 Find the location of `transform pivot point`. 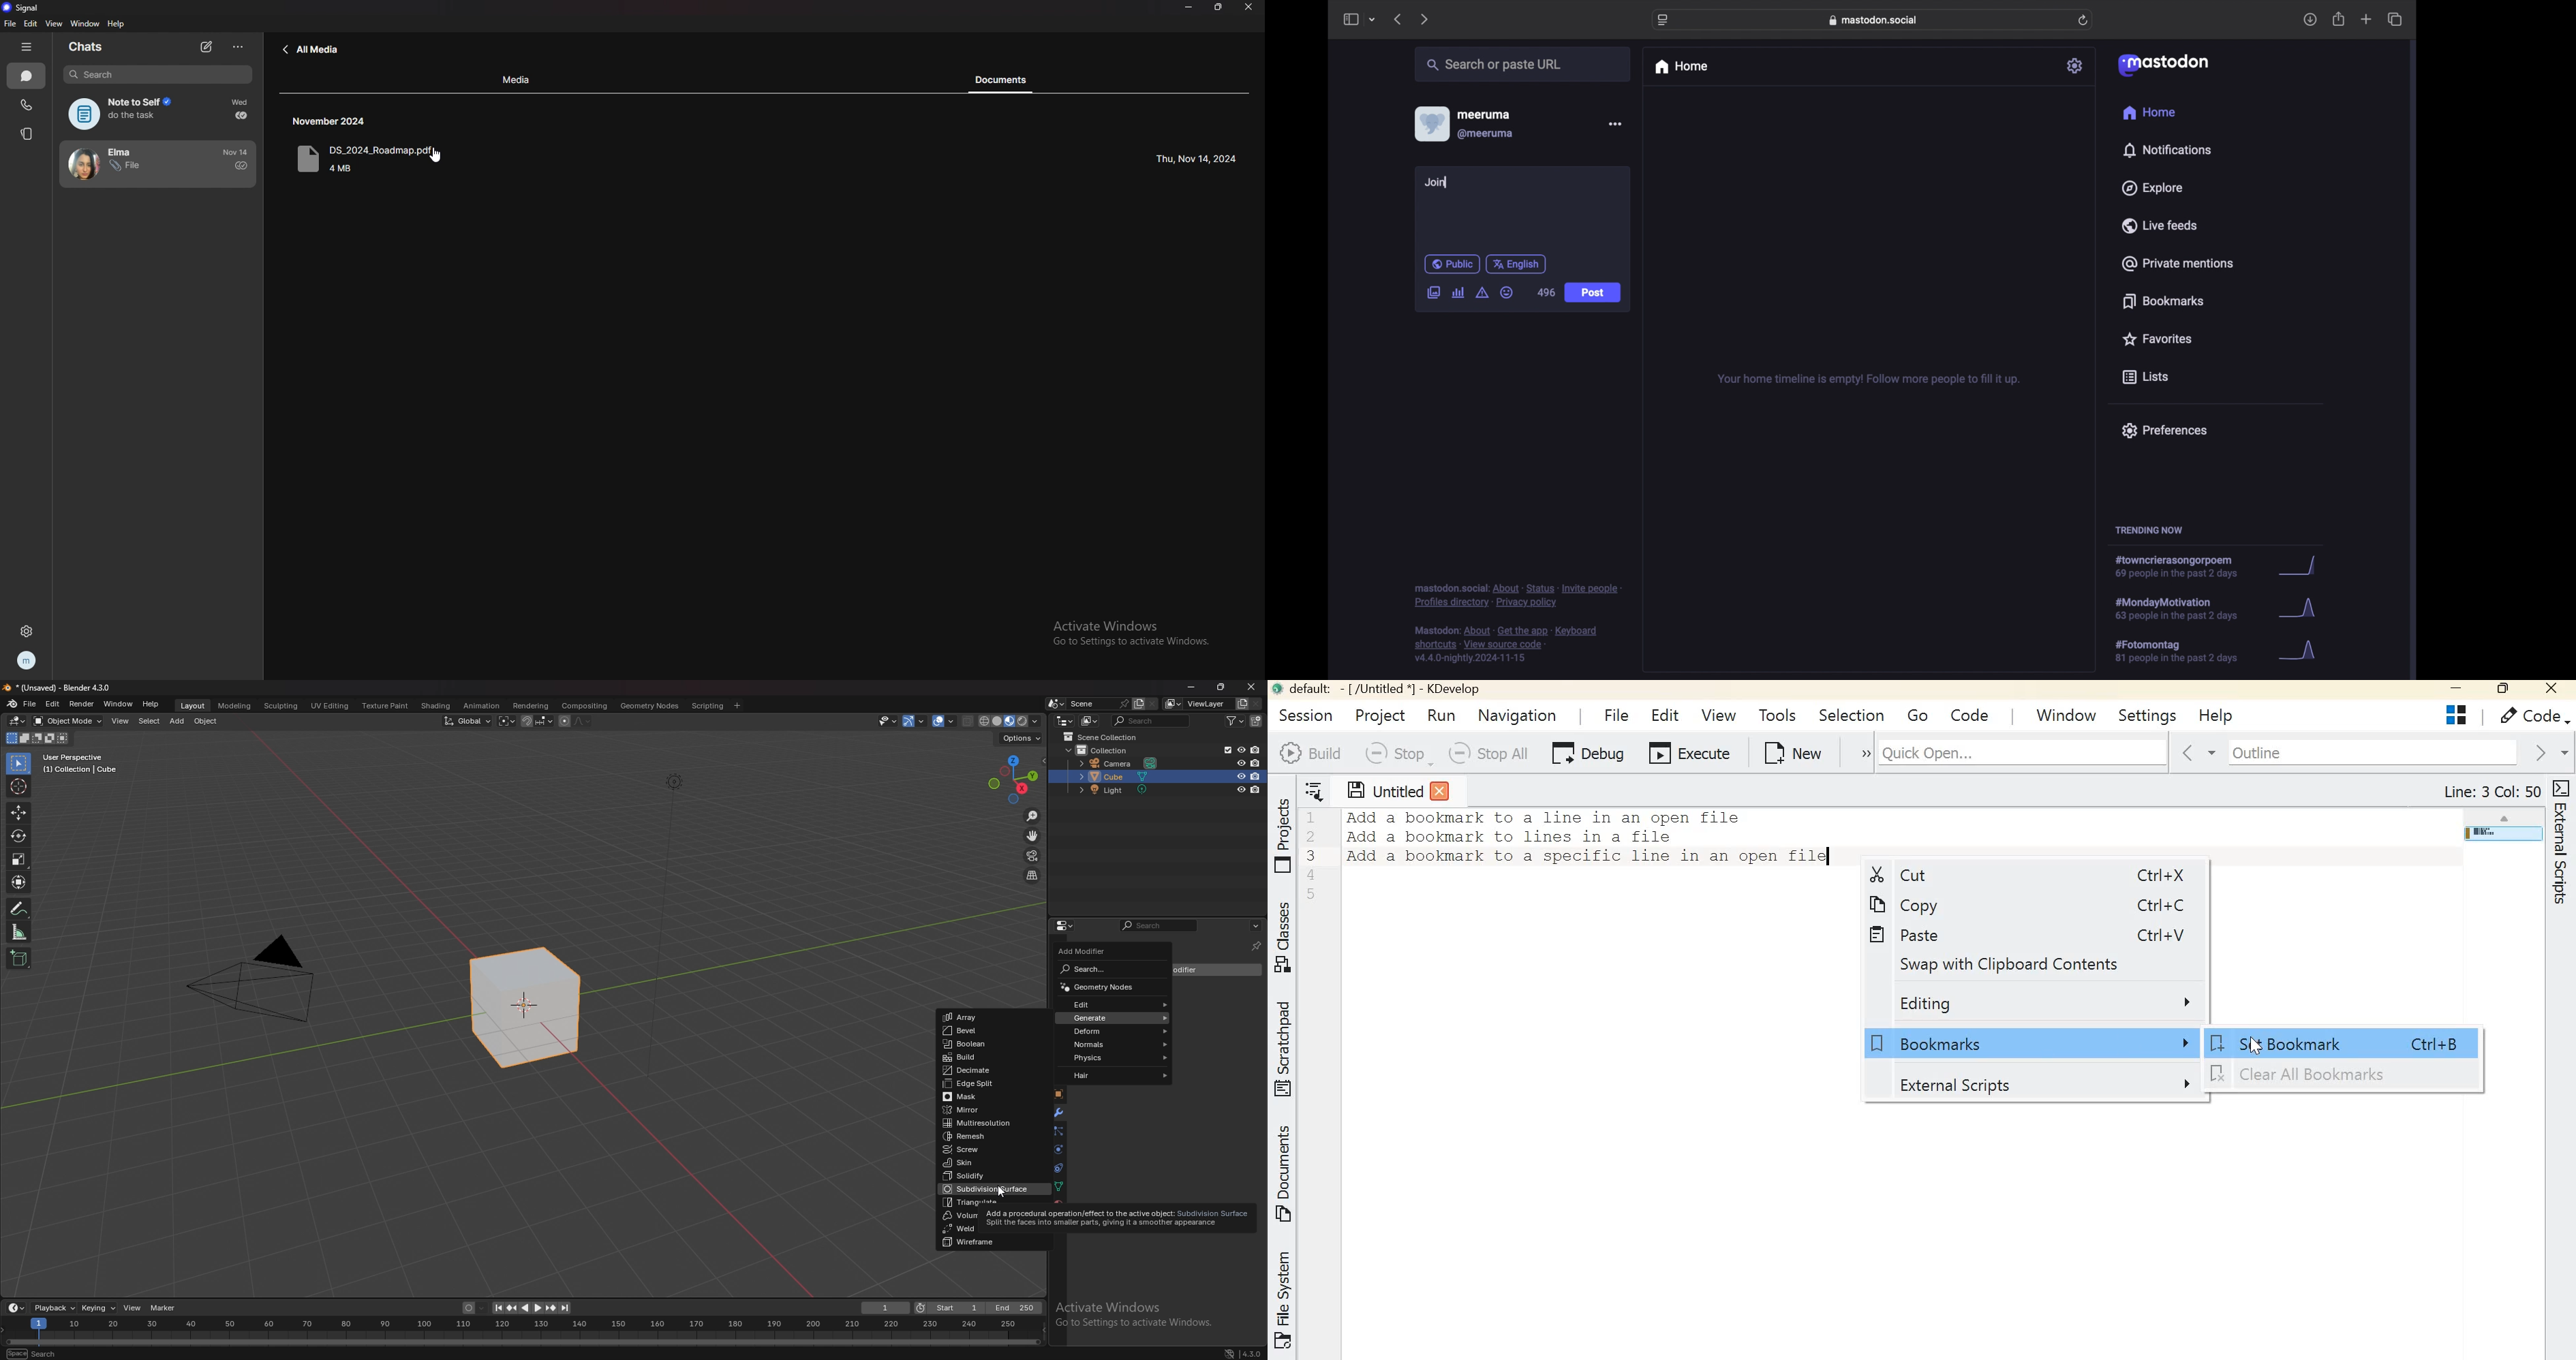

transform pivot point is located at coordinates (506, 720).